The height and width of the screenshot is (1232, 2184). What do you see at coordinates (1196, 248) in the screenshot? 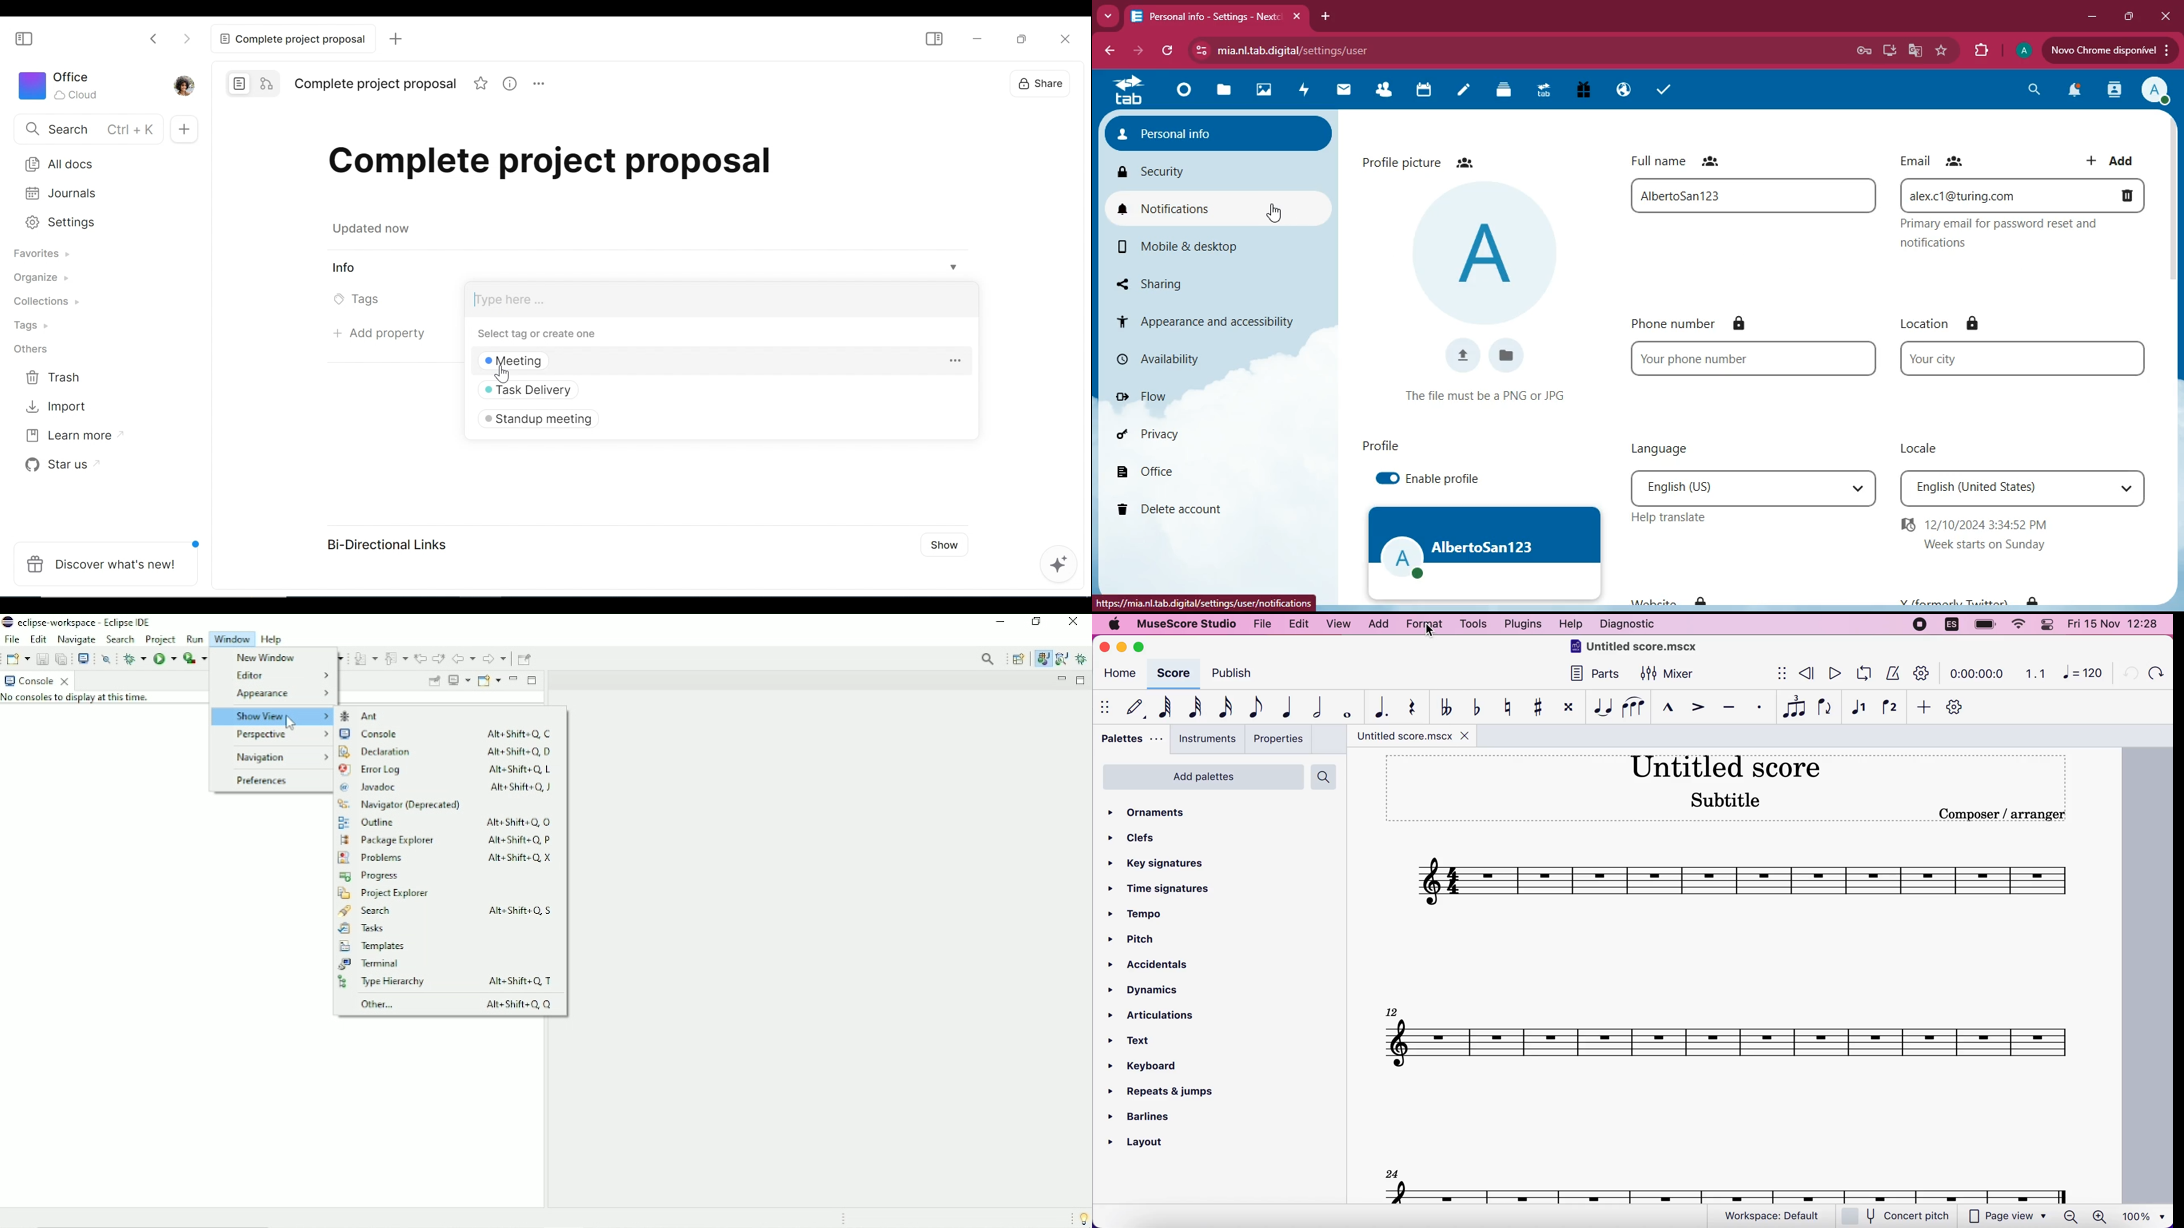
I see `mobile` at bounding box center [1196, 248].